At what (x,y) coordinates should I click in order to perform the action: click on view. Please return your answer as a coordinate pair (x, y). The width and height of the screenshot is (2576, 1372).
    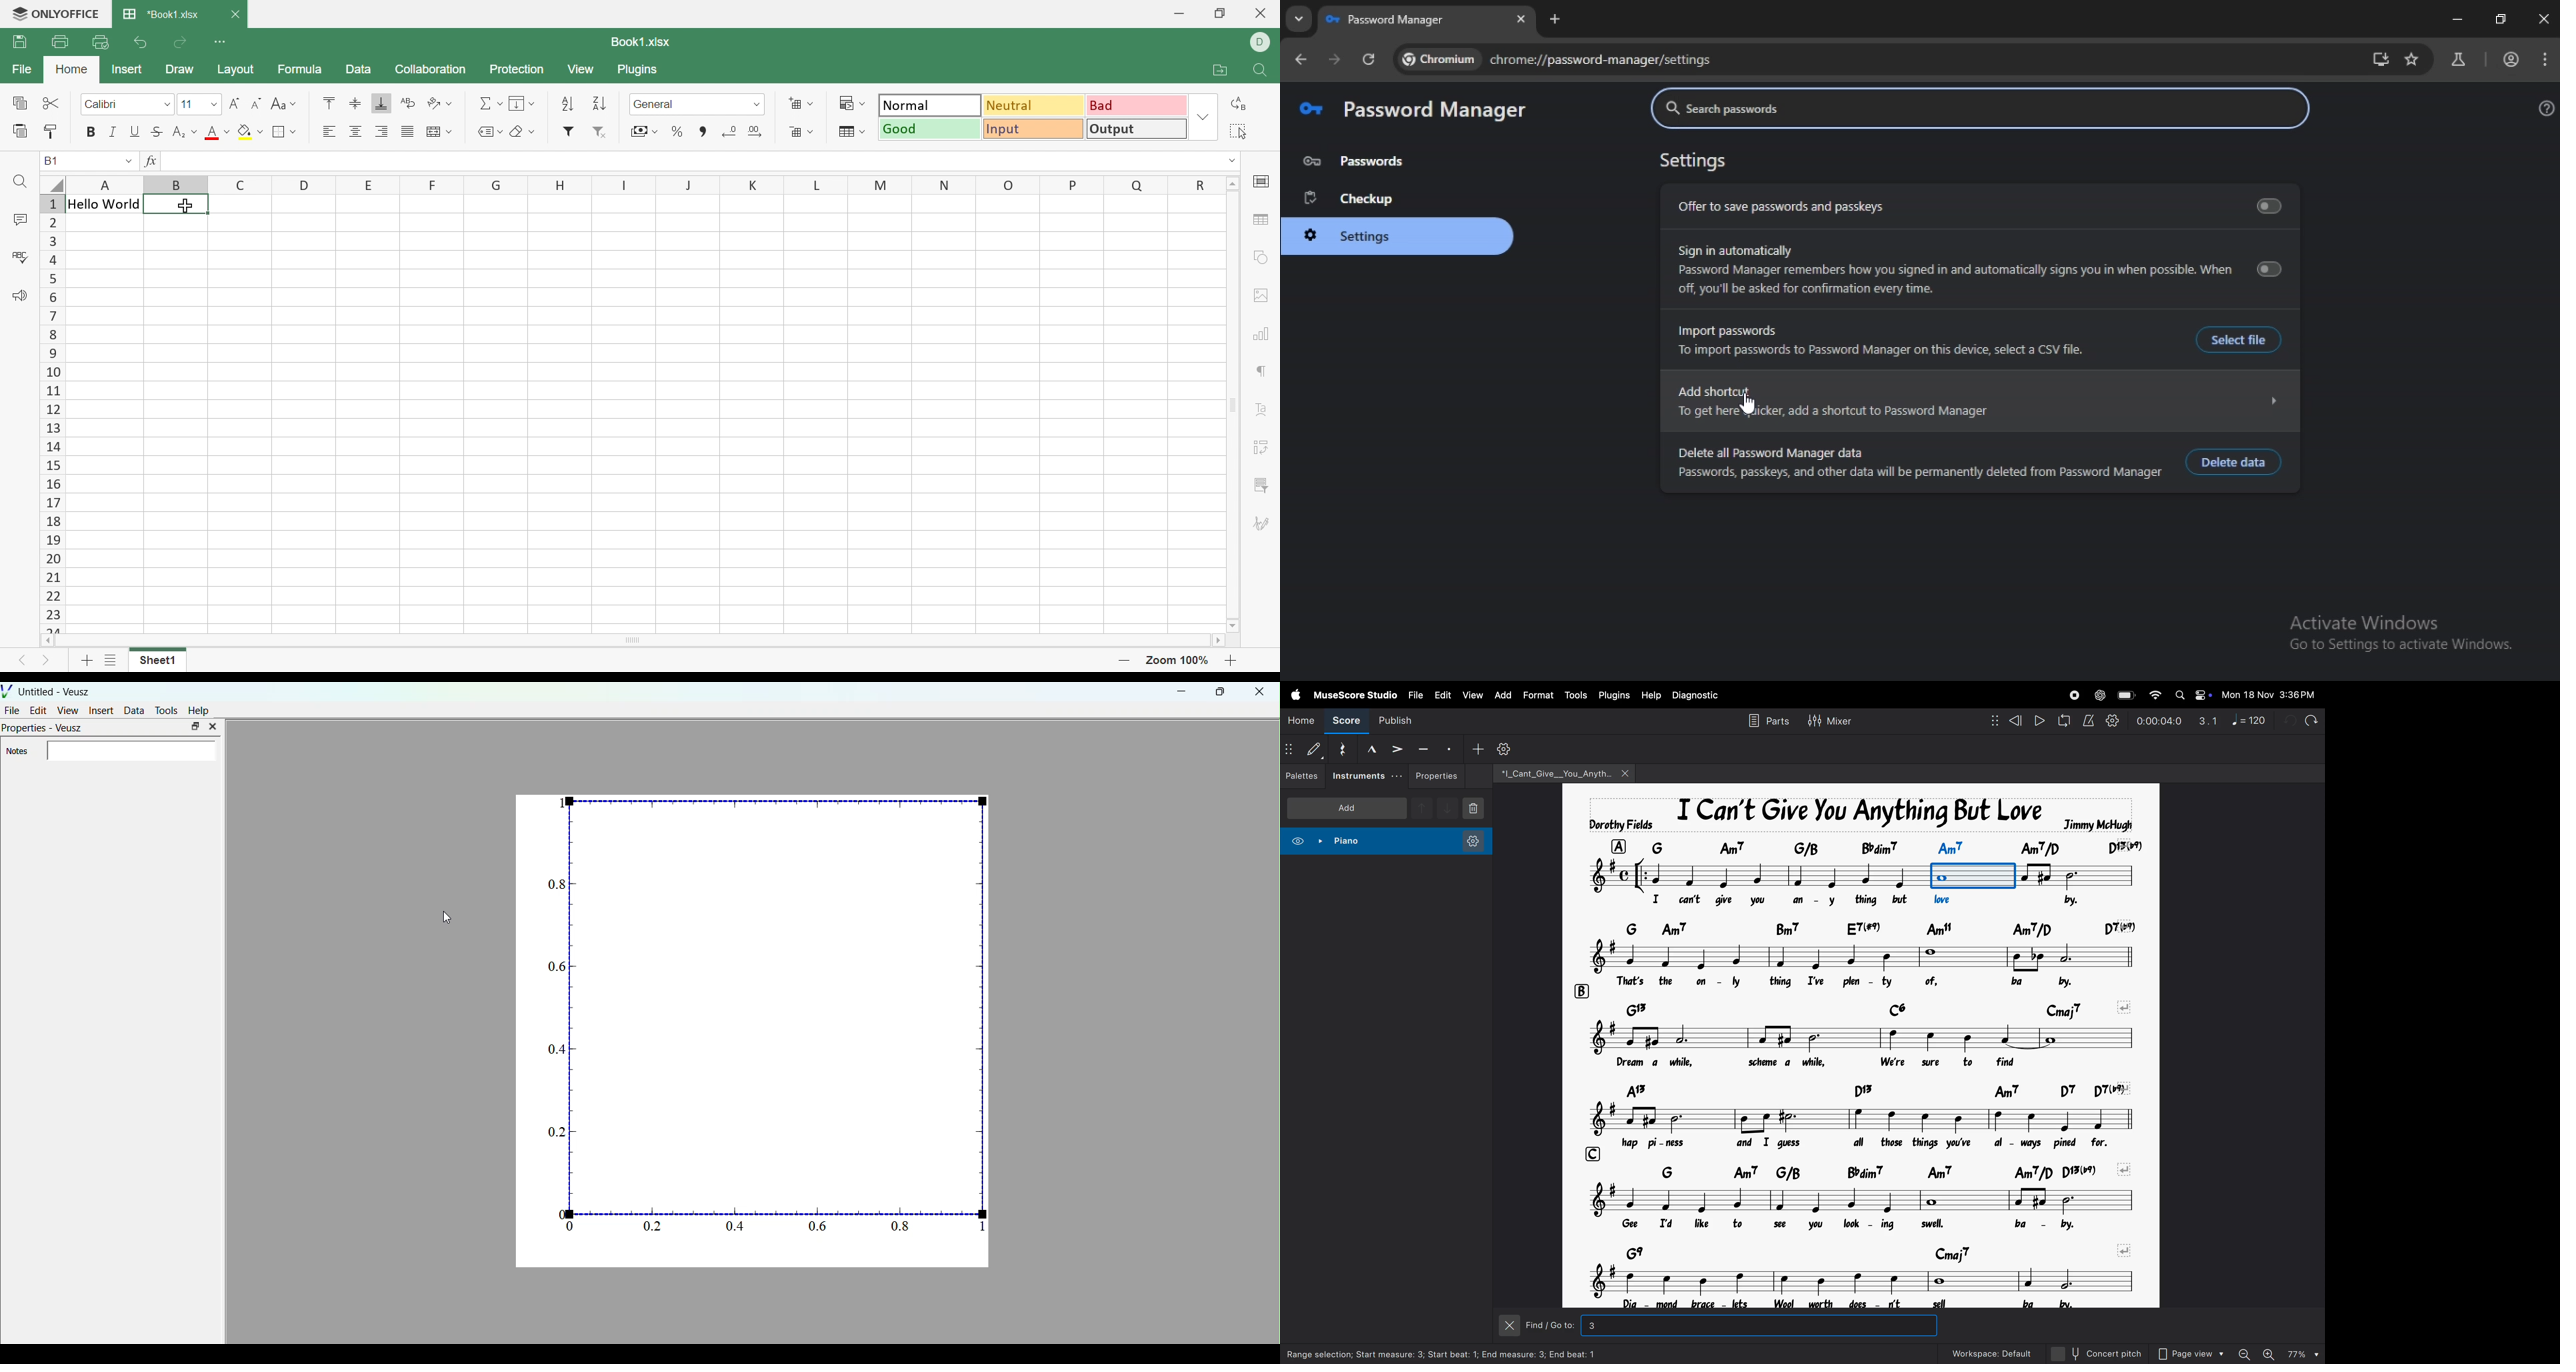
    Looking at the image, I should click on (1472, 695).